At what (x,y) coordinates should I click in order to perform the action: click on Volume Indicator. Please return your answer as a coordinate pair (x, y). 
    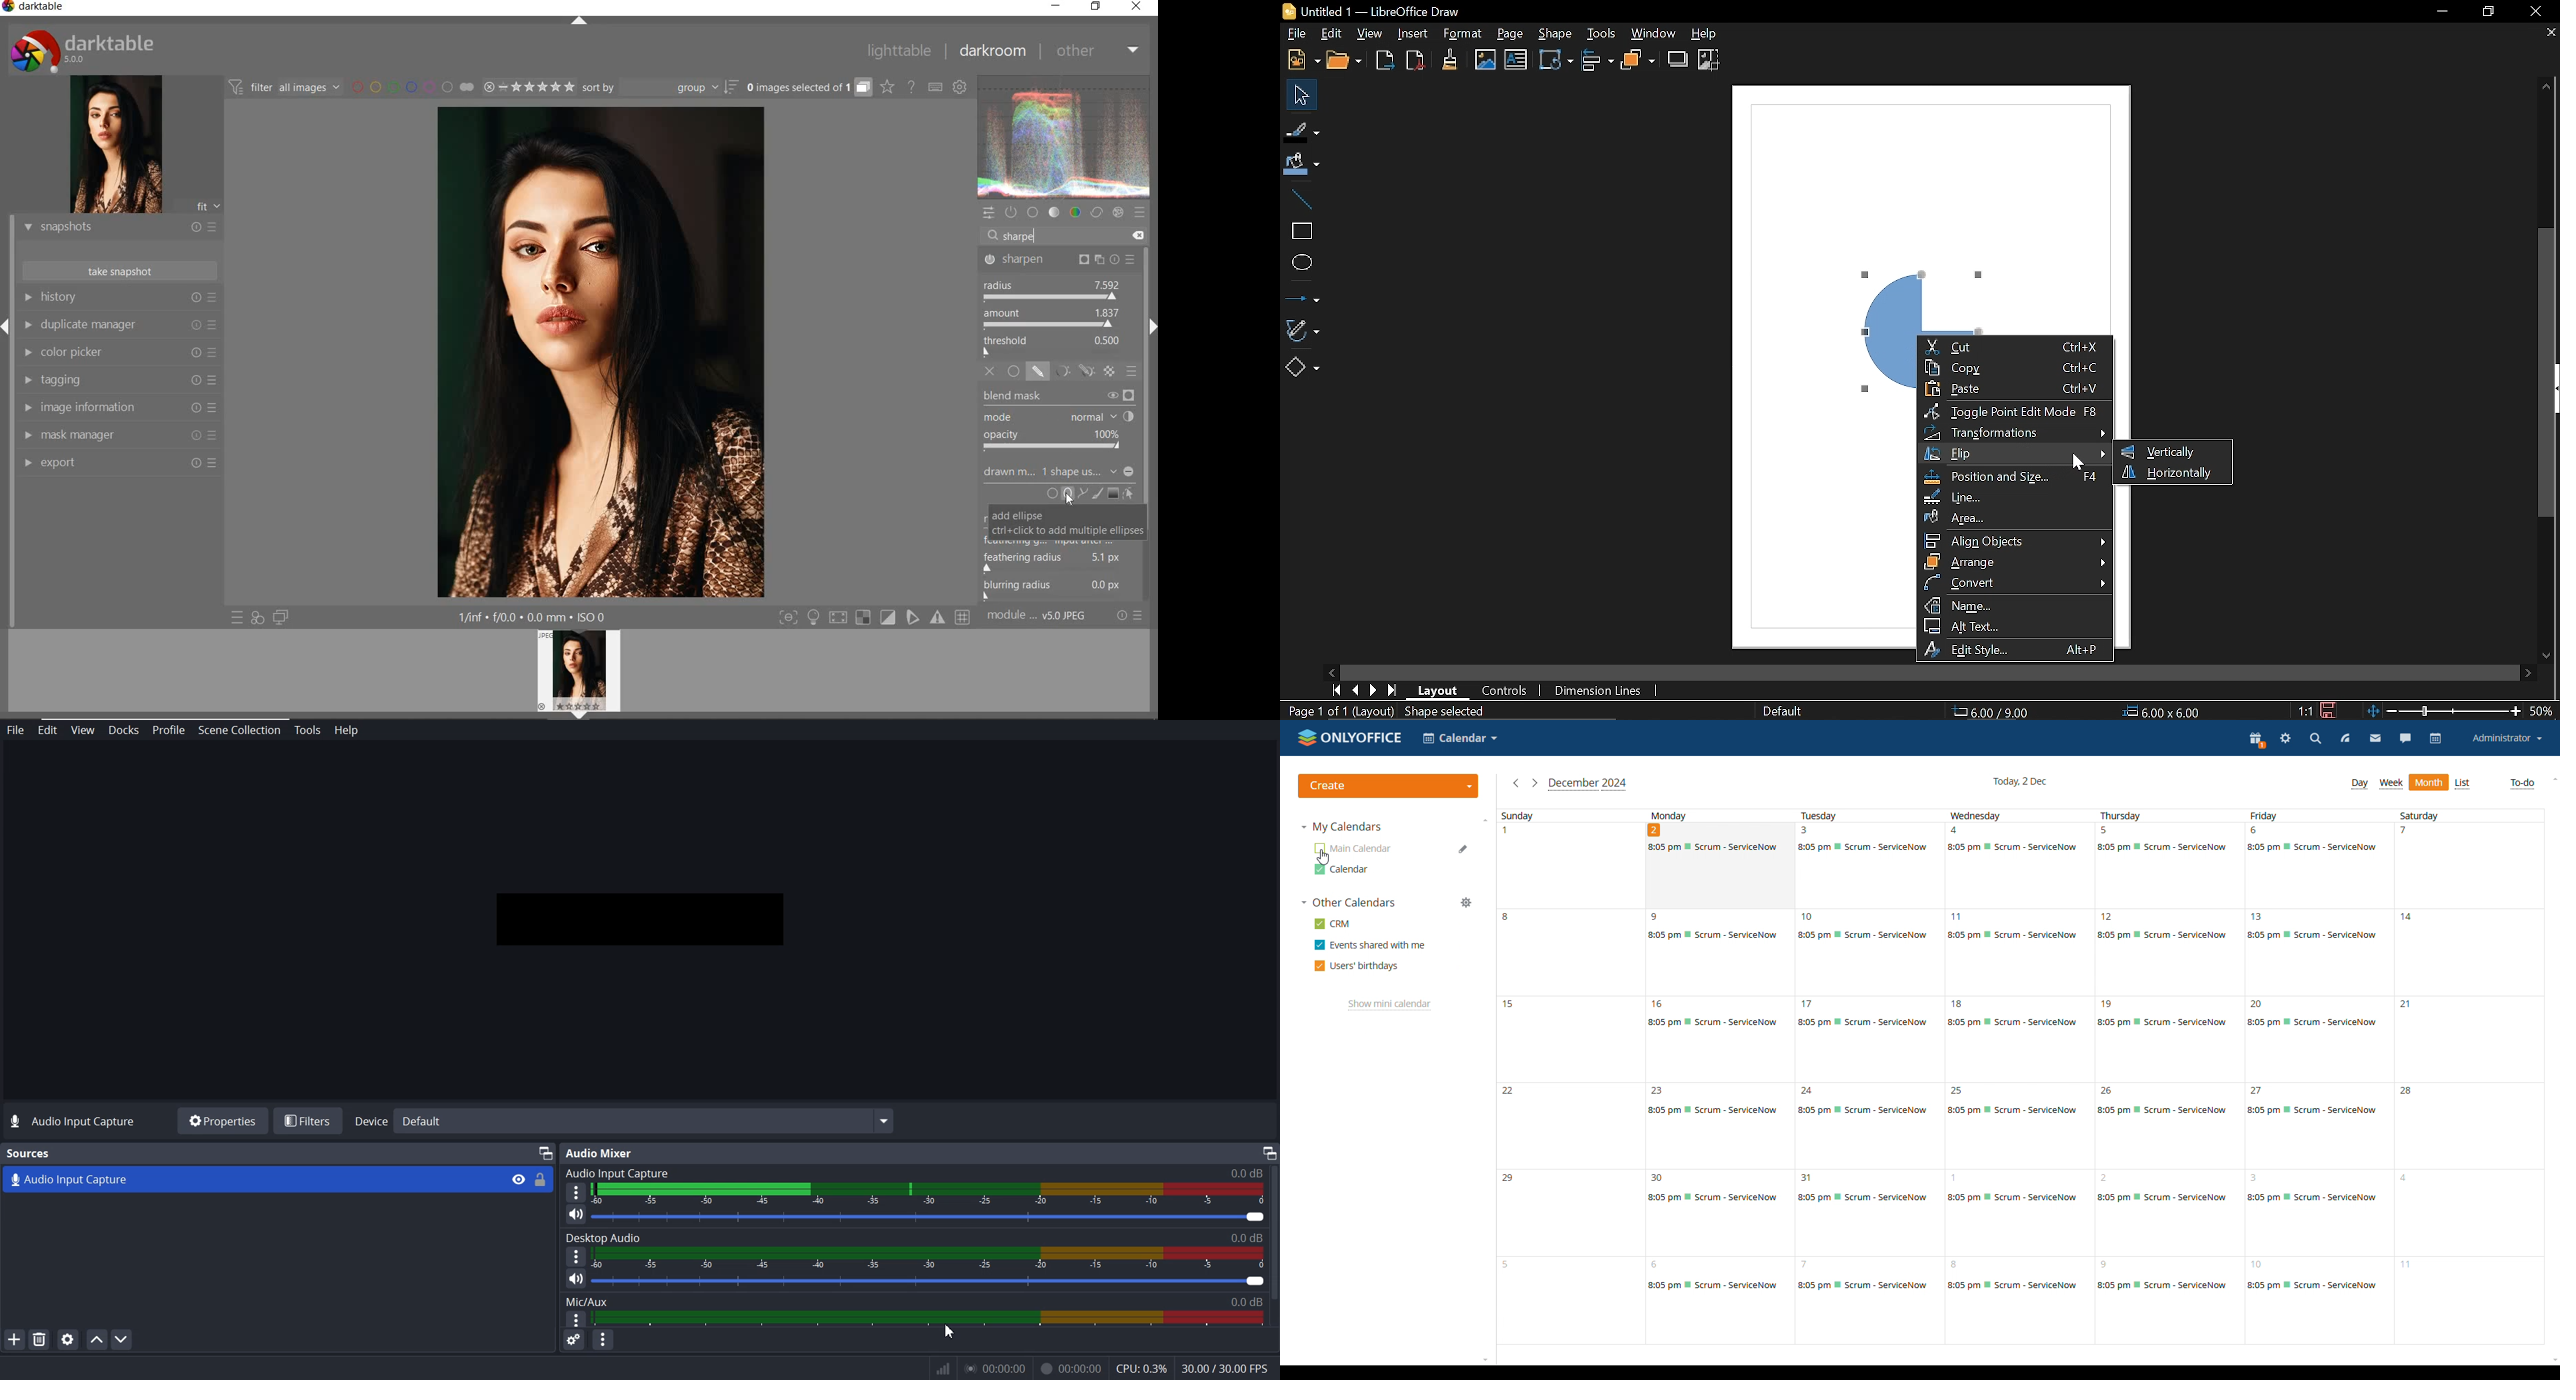
    Looking at the image, I should click on (935, 1194).